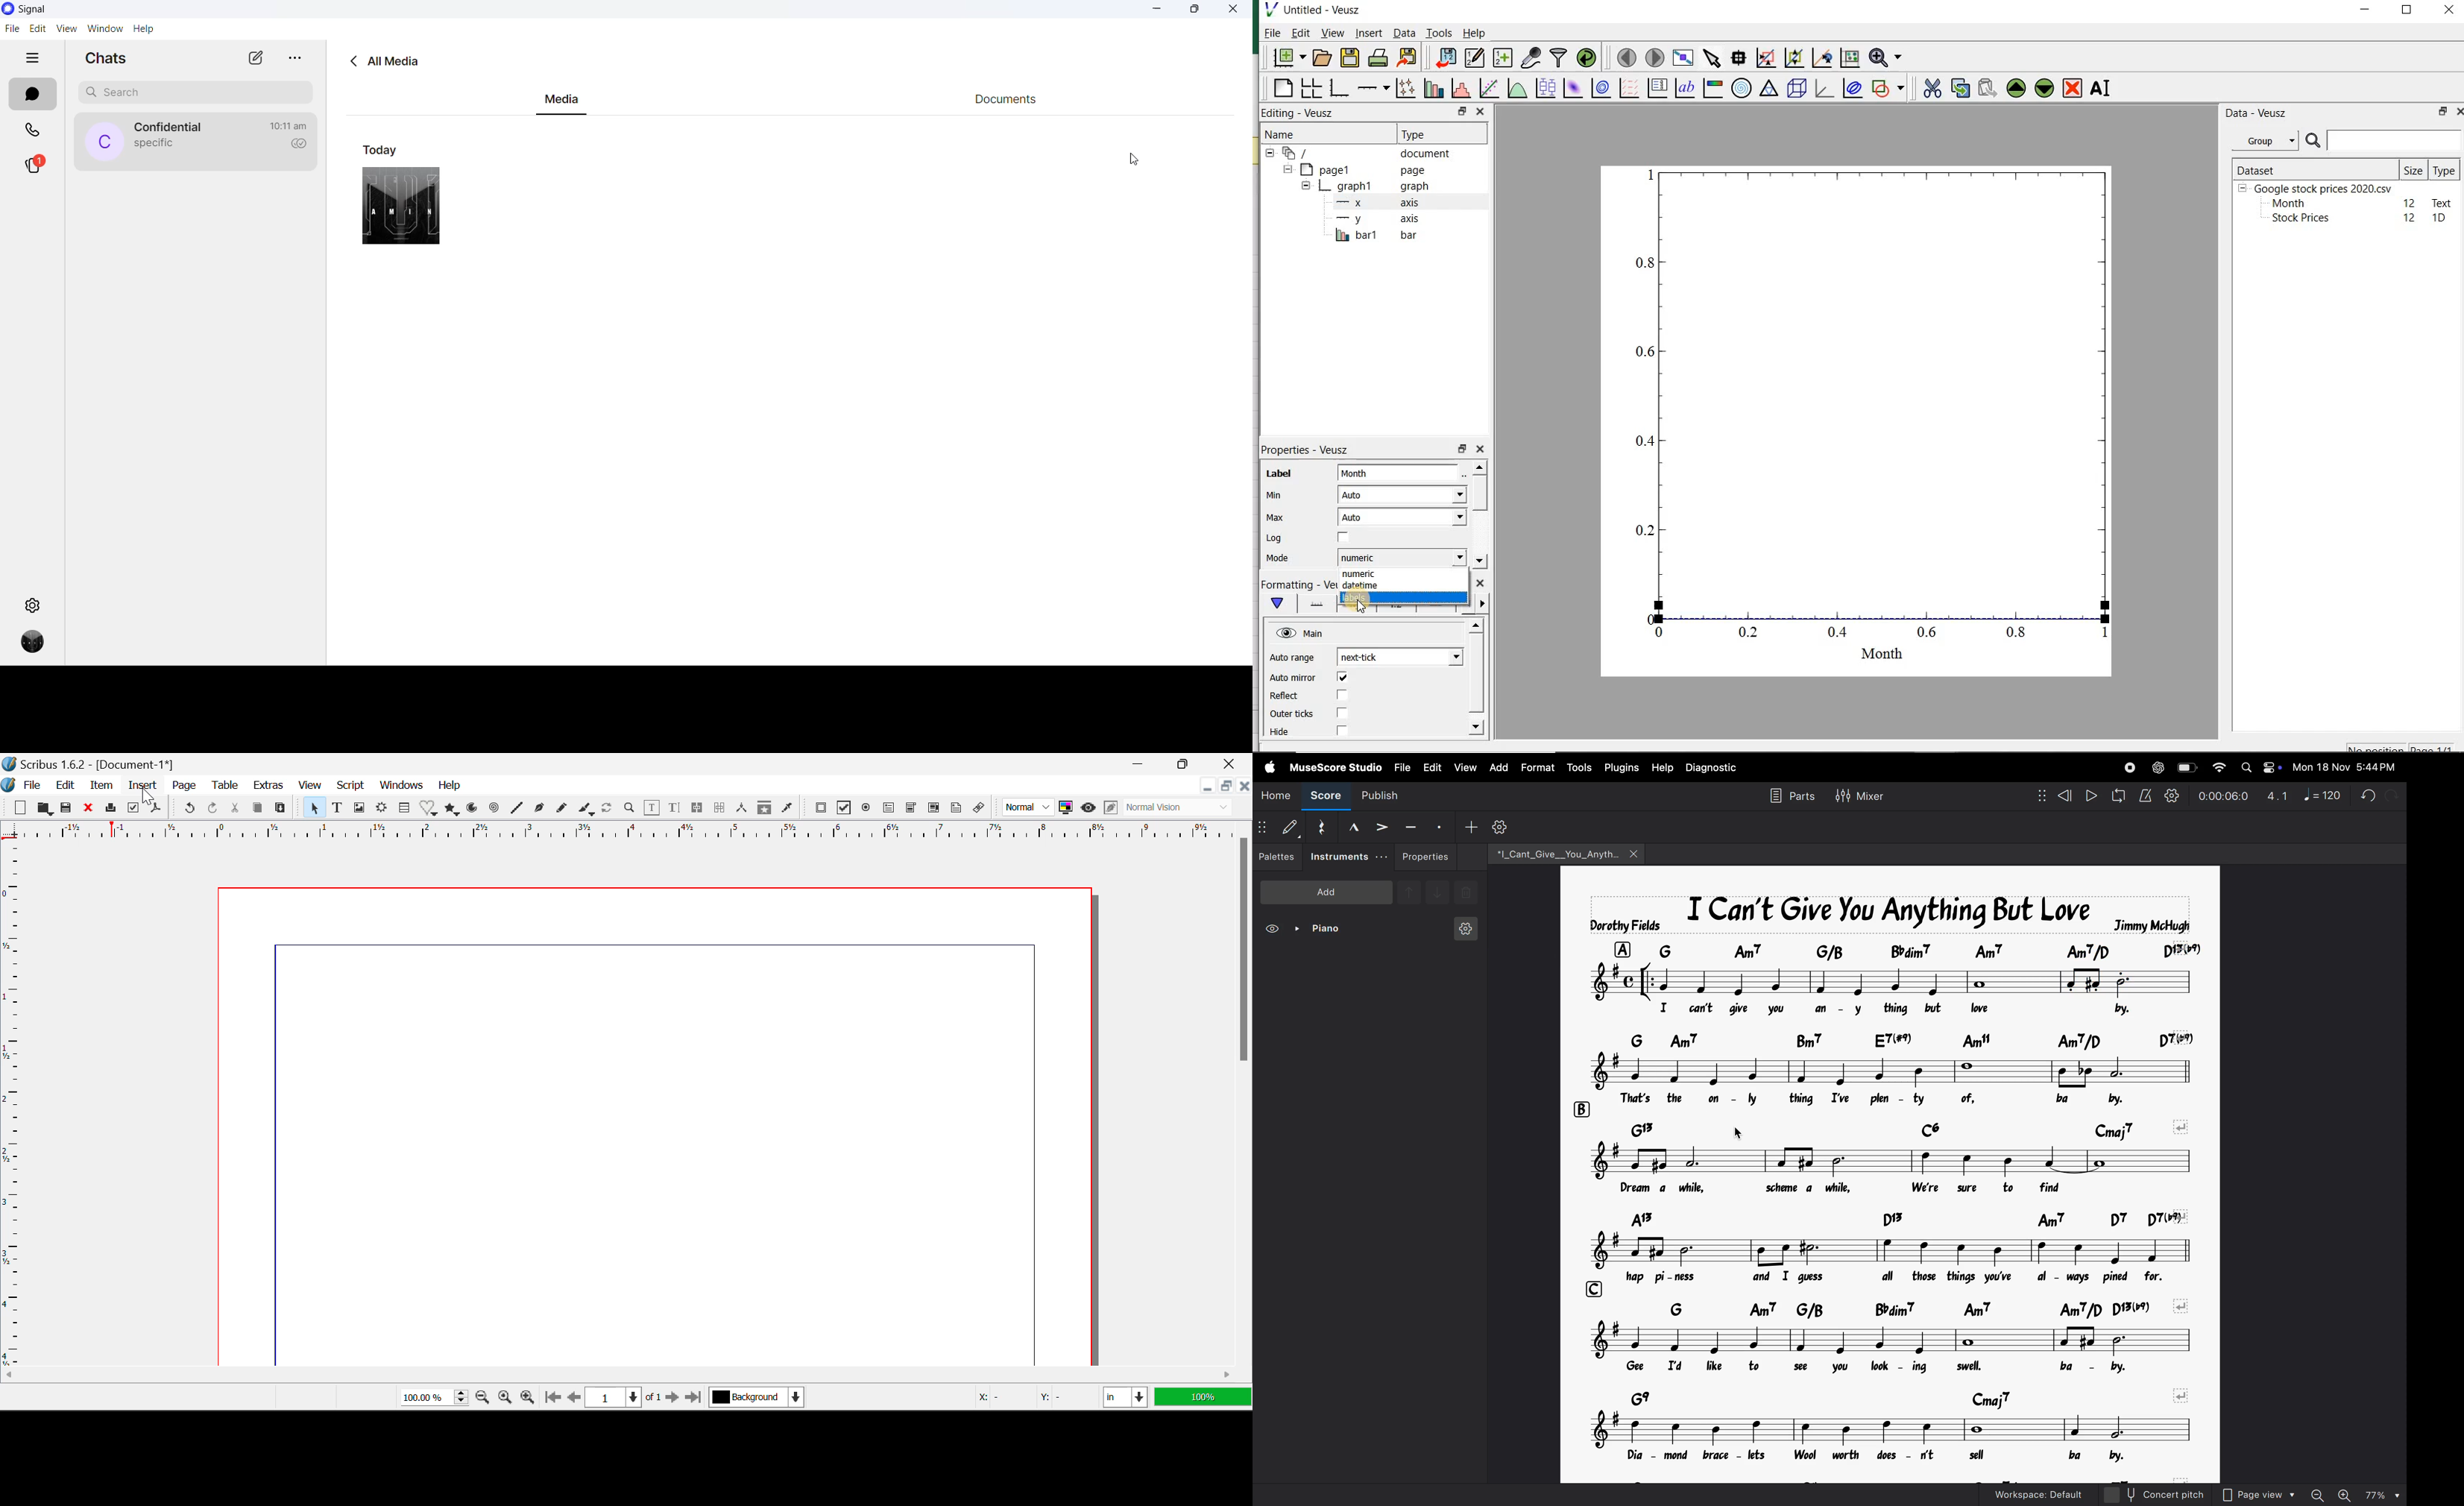 The image size is (2464, 1512). I want to click on lyrics, so click(1912, 1099).